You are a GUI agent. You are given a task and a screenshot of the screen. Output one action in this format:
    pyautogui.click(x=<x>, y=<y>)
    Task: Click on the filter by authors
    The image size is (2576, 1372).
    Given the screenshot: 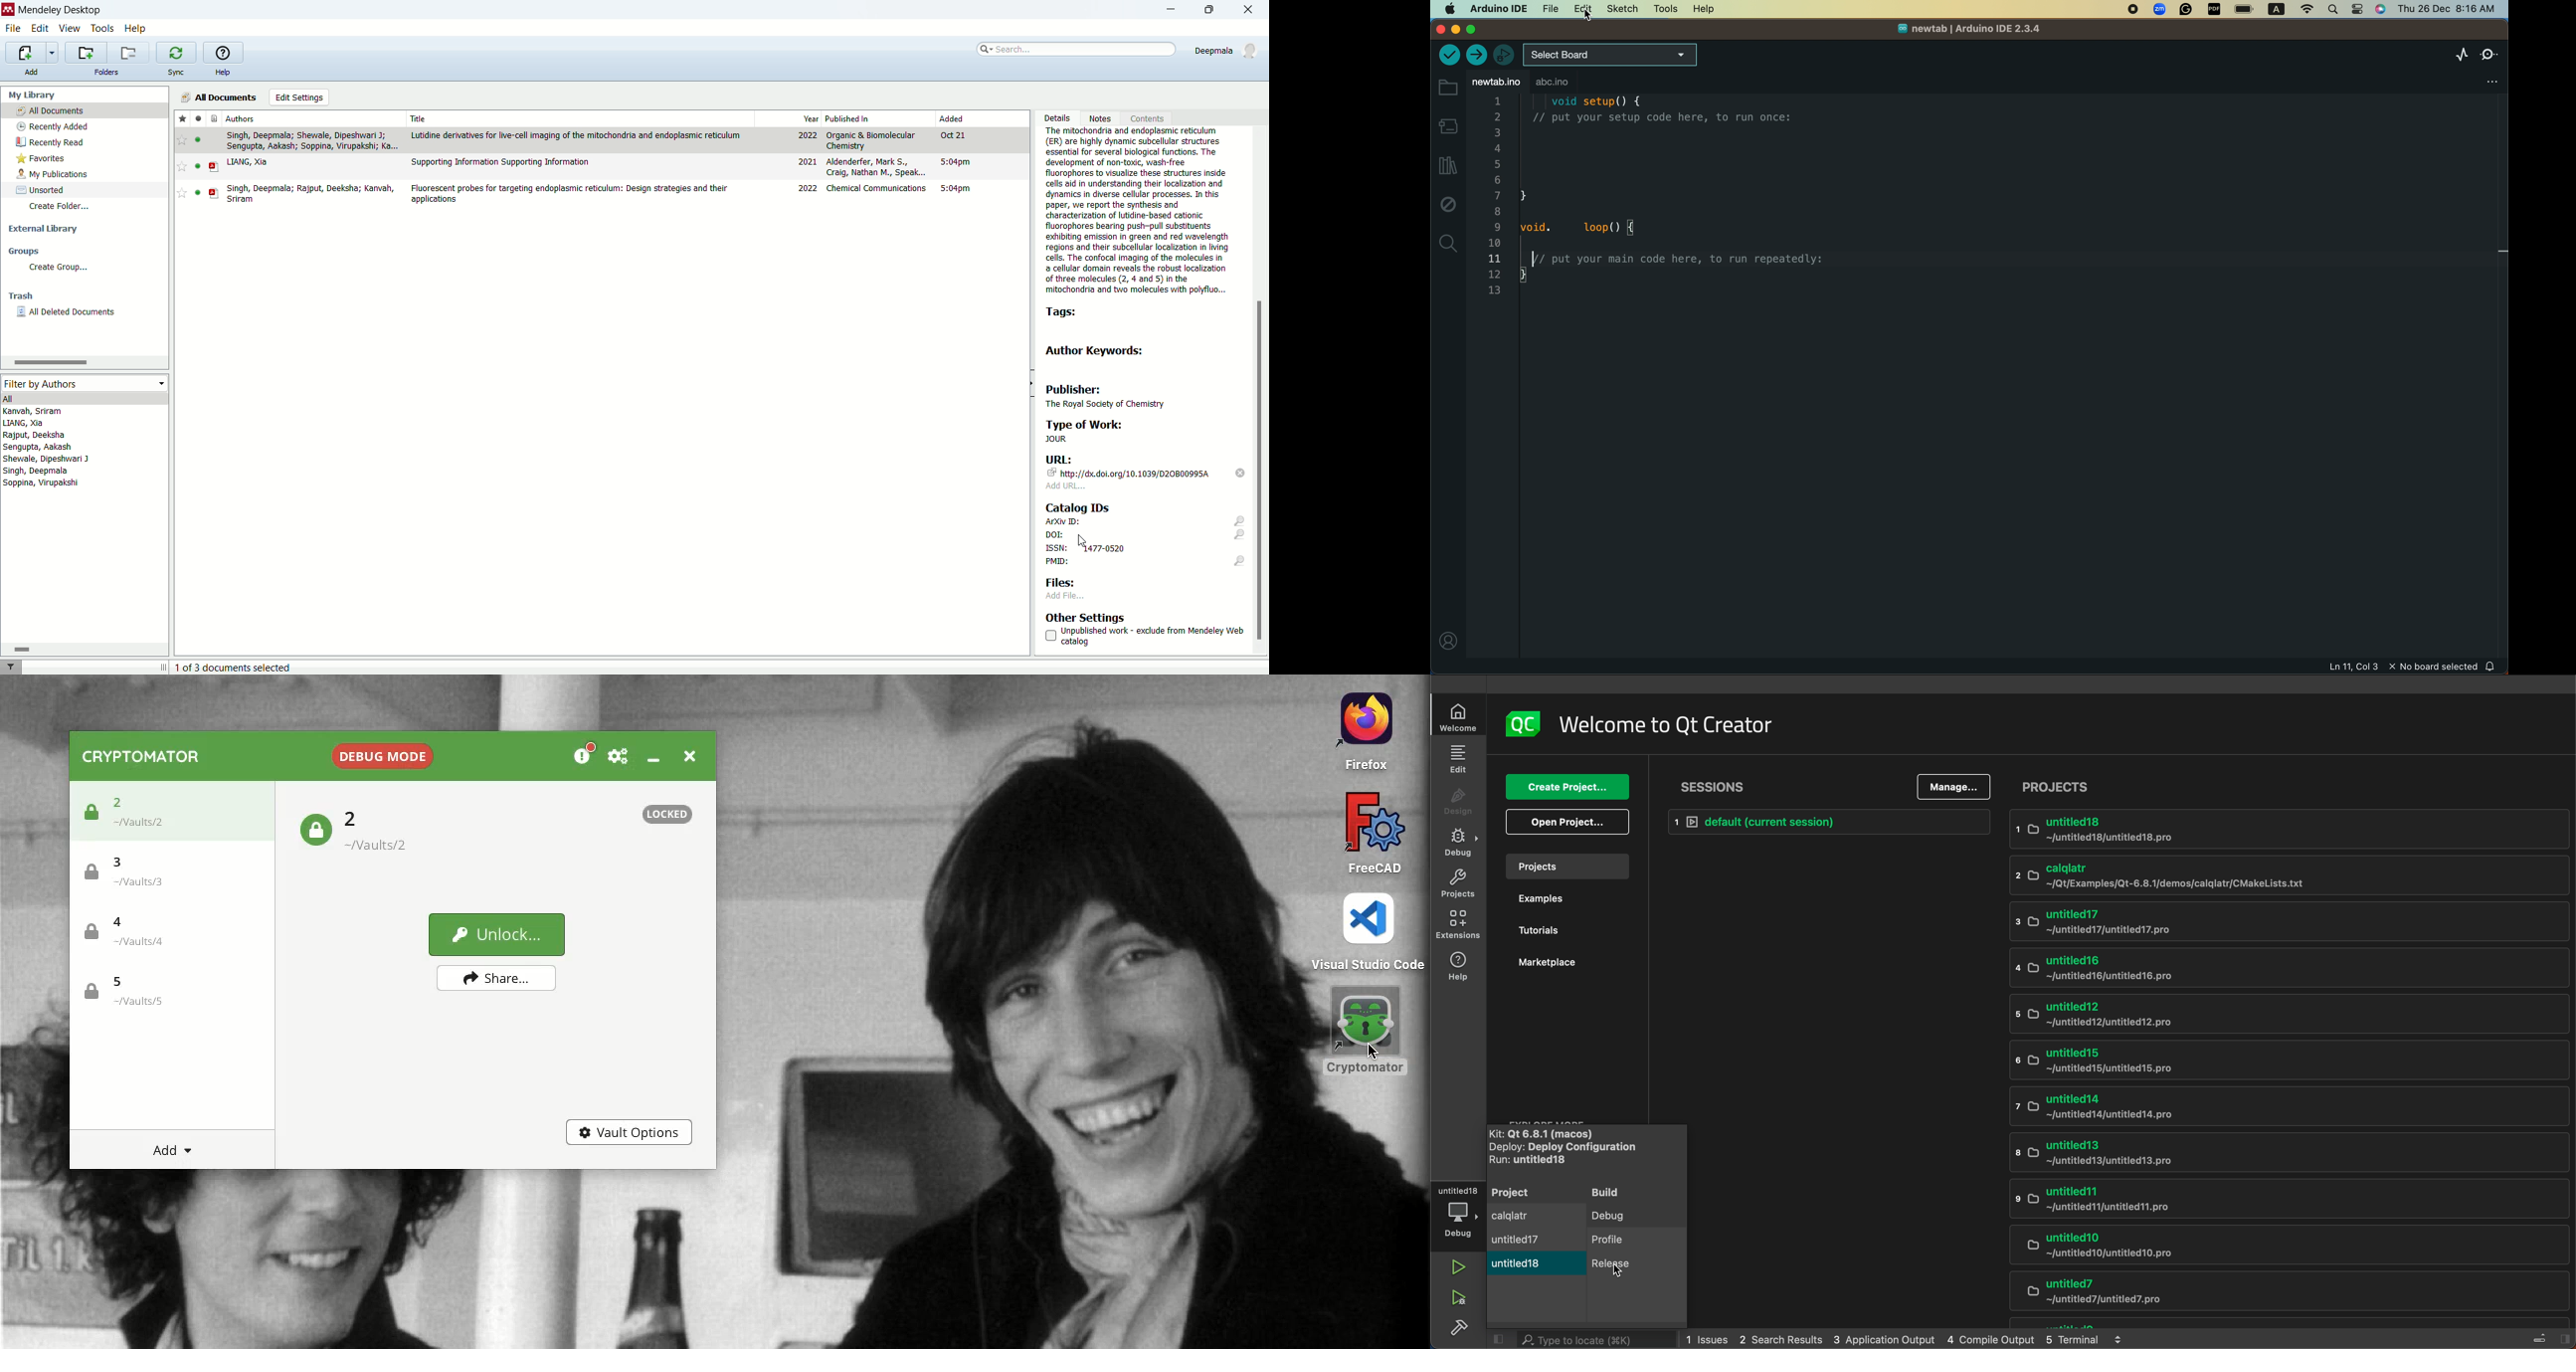 What is the action you would take?
    pyautogui.click(x=83, y=383)
    